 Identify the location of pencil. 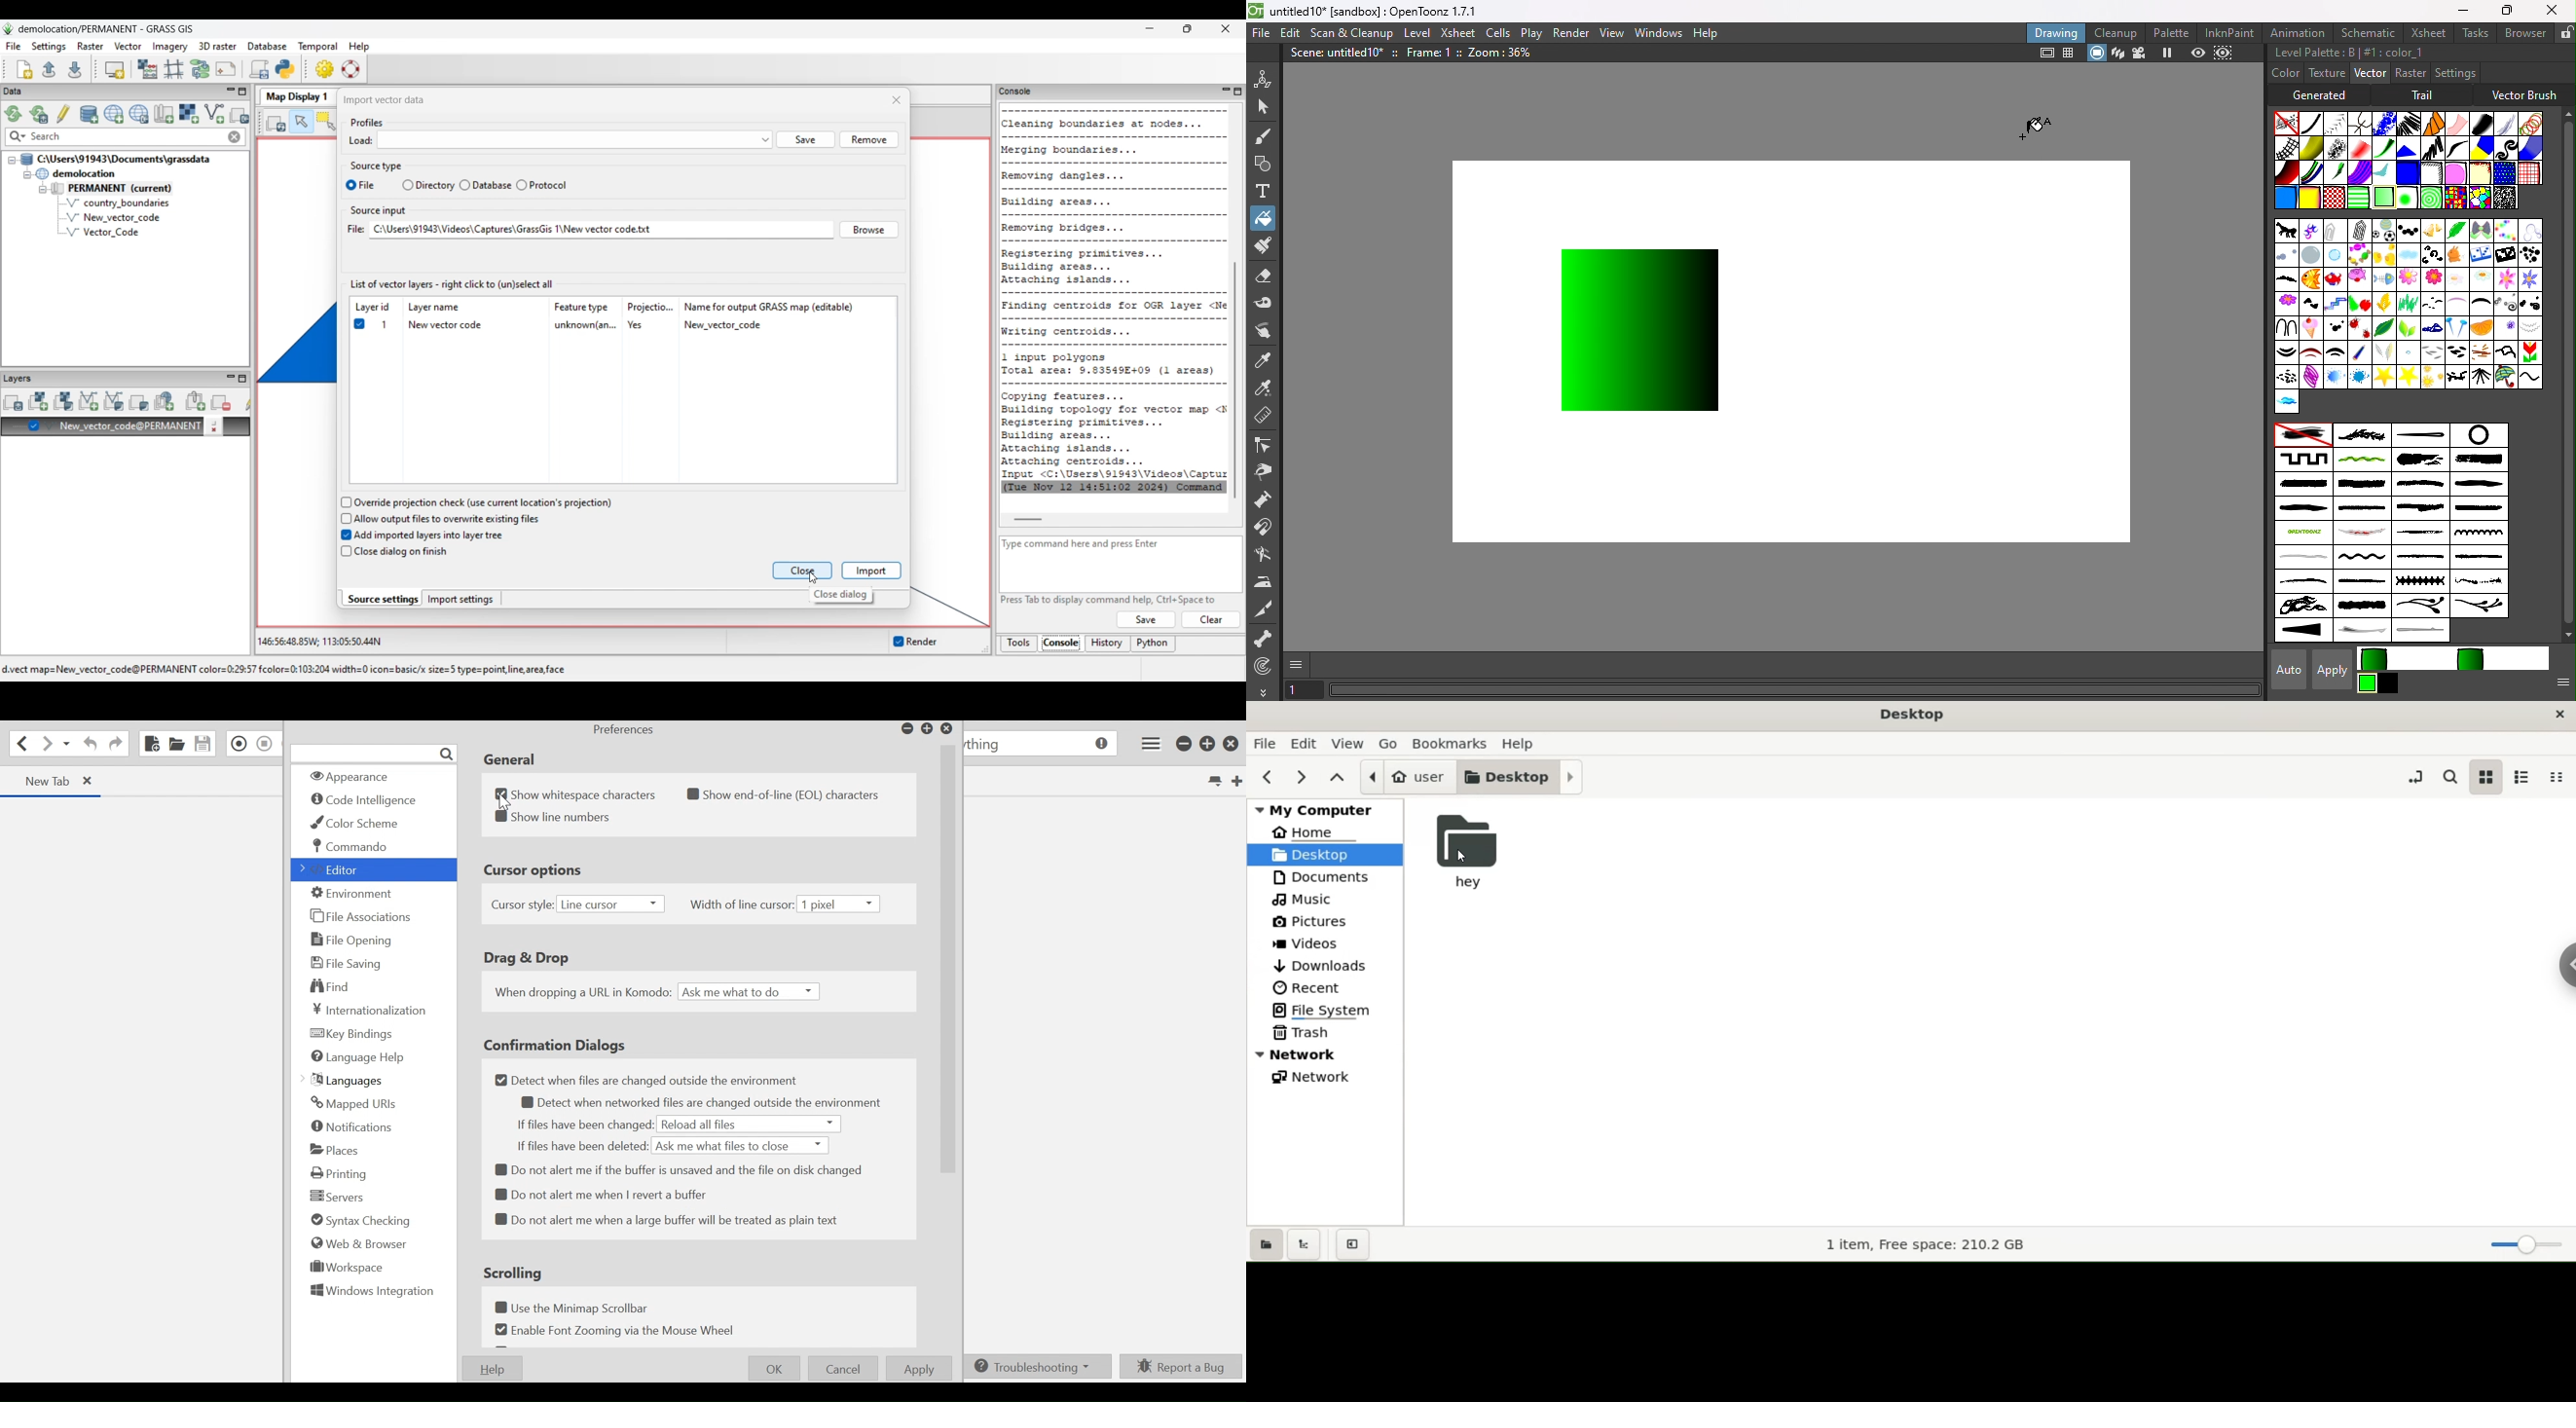
(2357, 353).